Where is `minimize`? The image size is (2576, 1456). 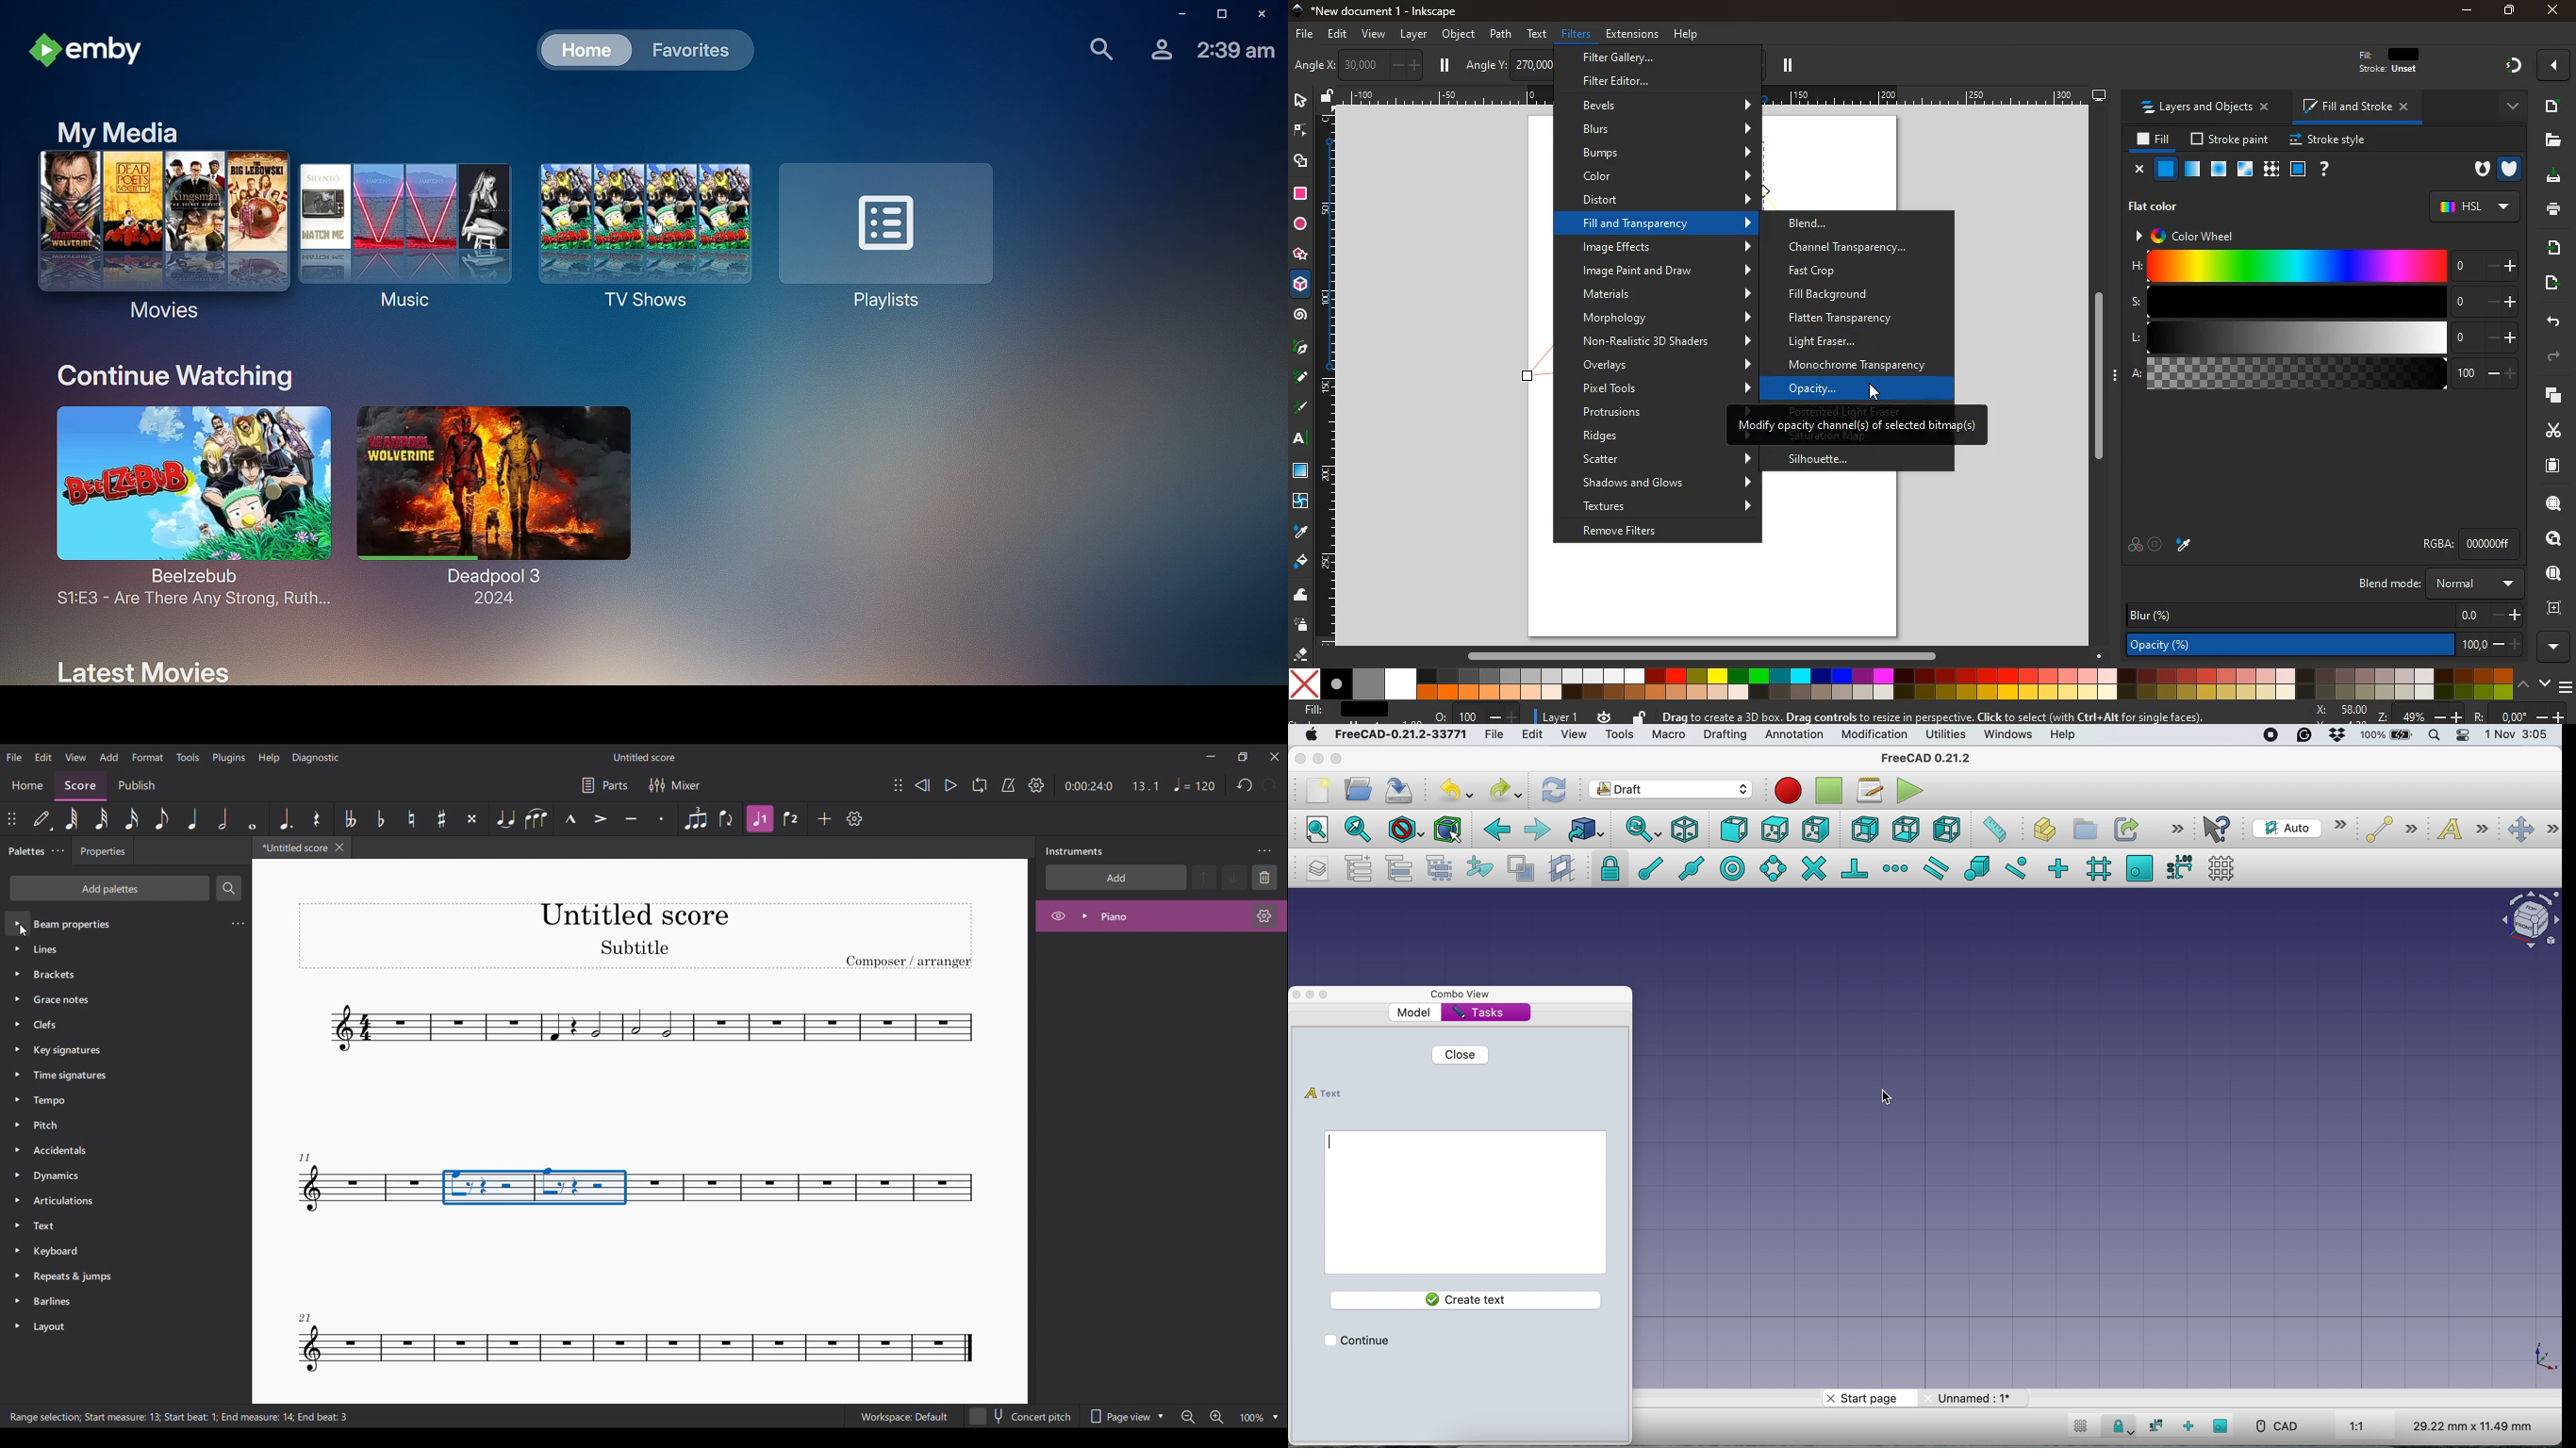 minimize is located at coordinates (2467, 10).